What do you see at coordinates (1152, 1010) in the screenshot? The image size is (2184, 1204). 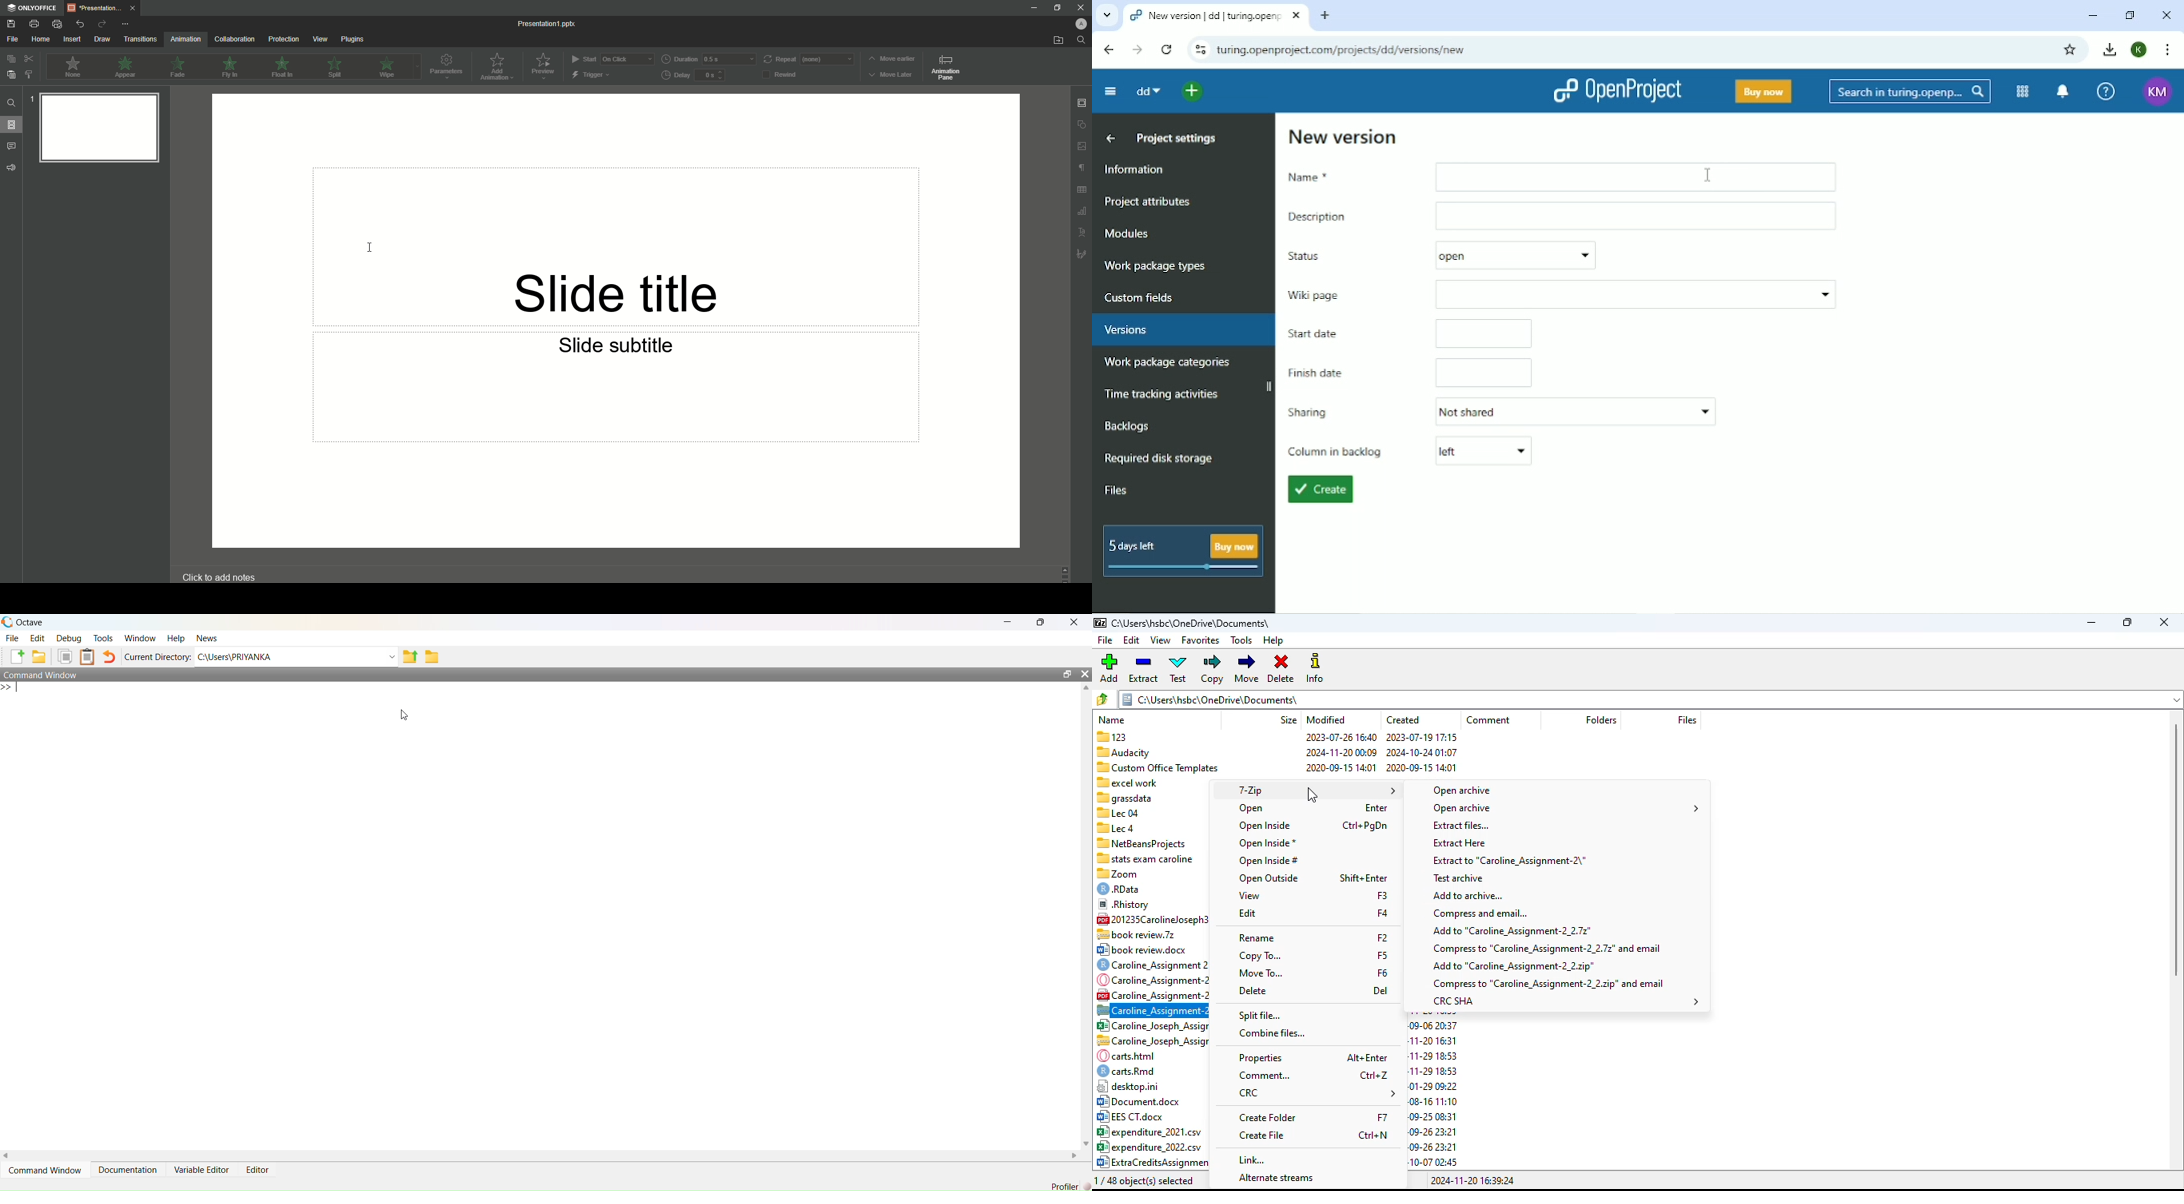 I see ` Caroline Assignment-2.... 181192 2024-11-20 16:39 2024-11-20 16:39` at bounding box center [1152, 1010].